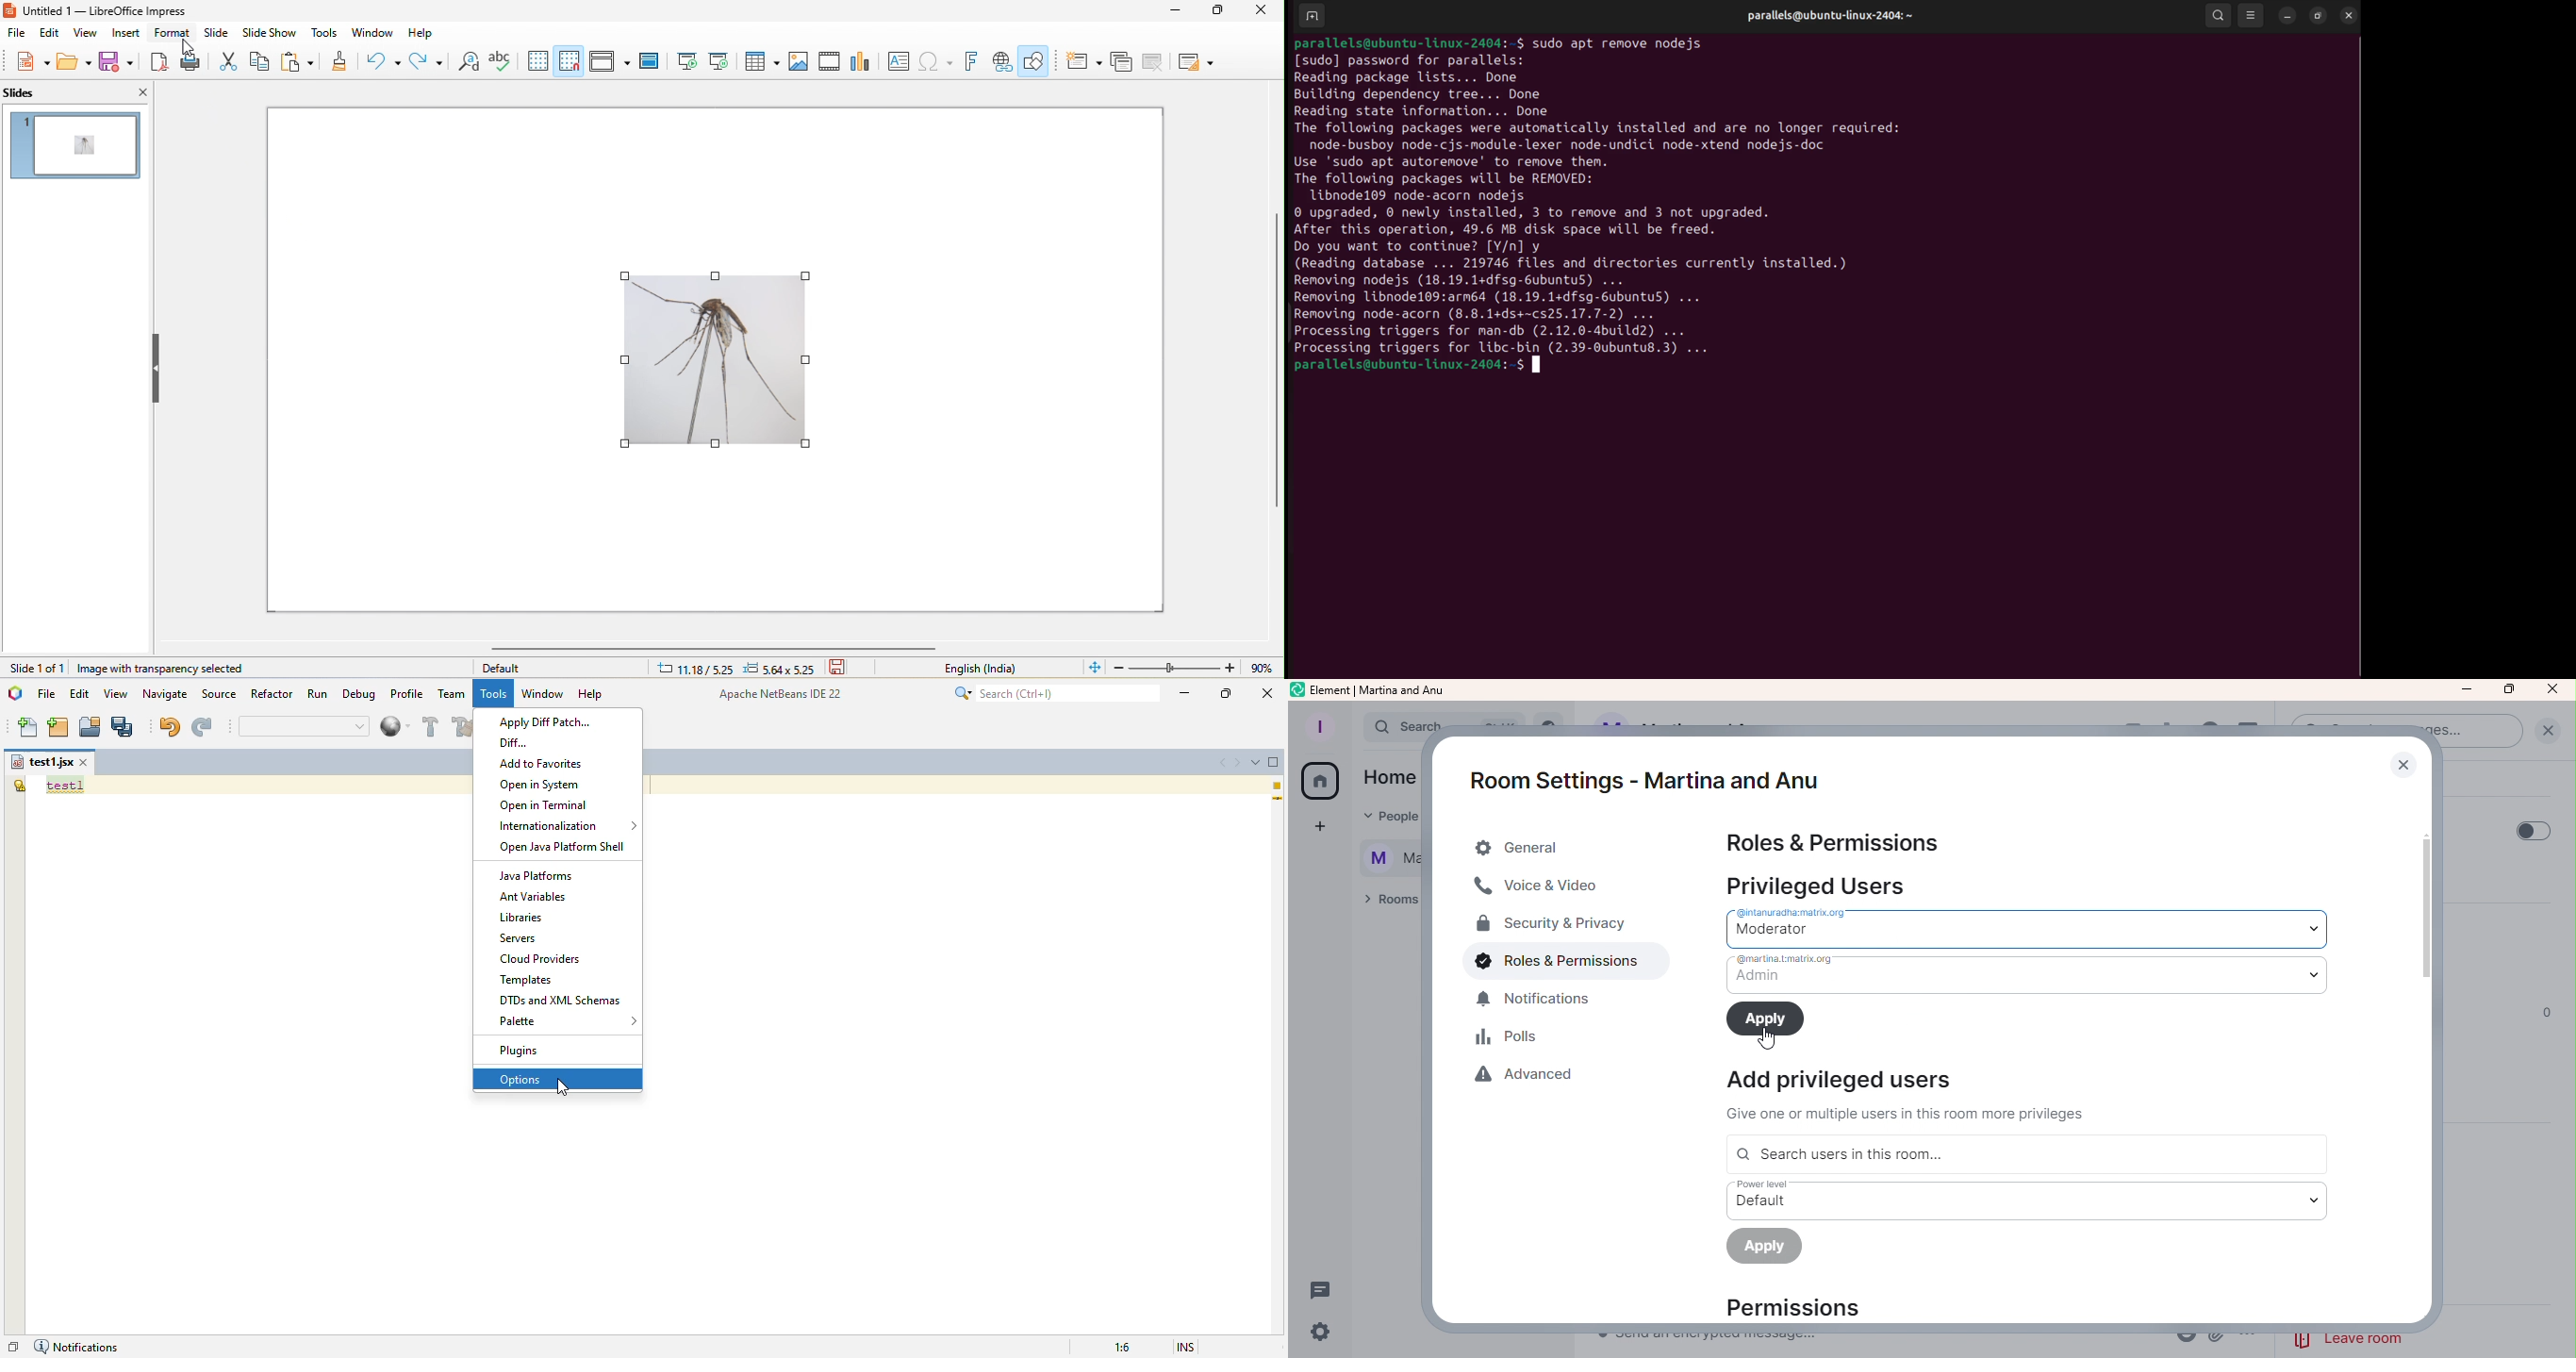 Image resolution: width=2576 pixels, height=1372 pixels. What do you see at coordinates (716, 361) in the screenshot?
I see `image` at bounding box center [716, 361].